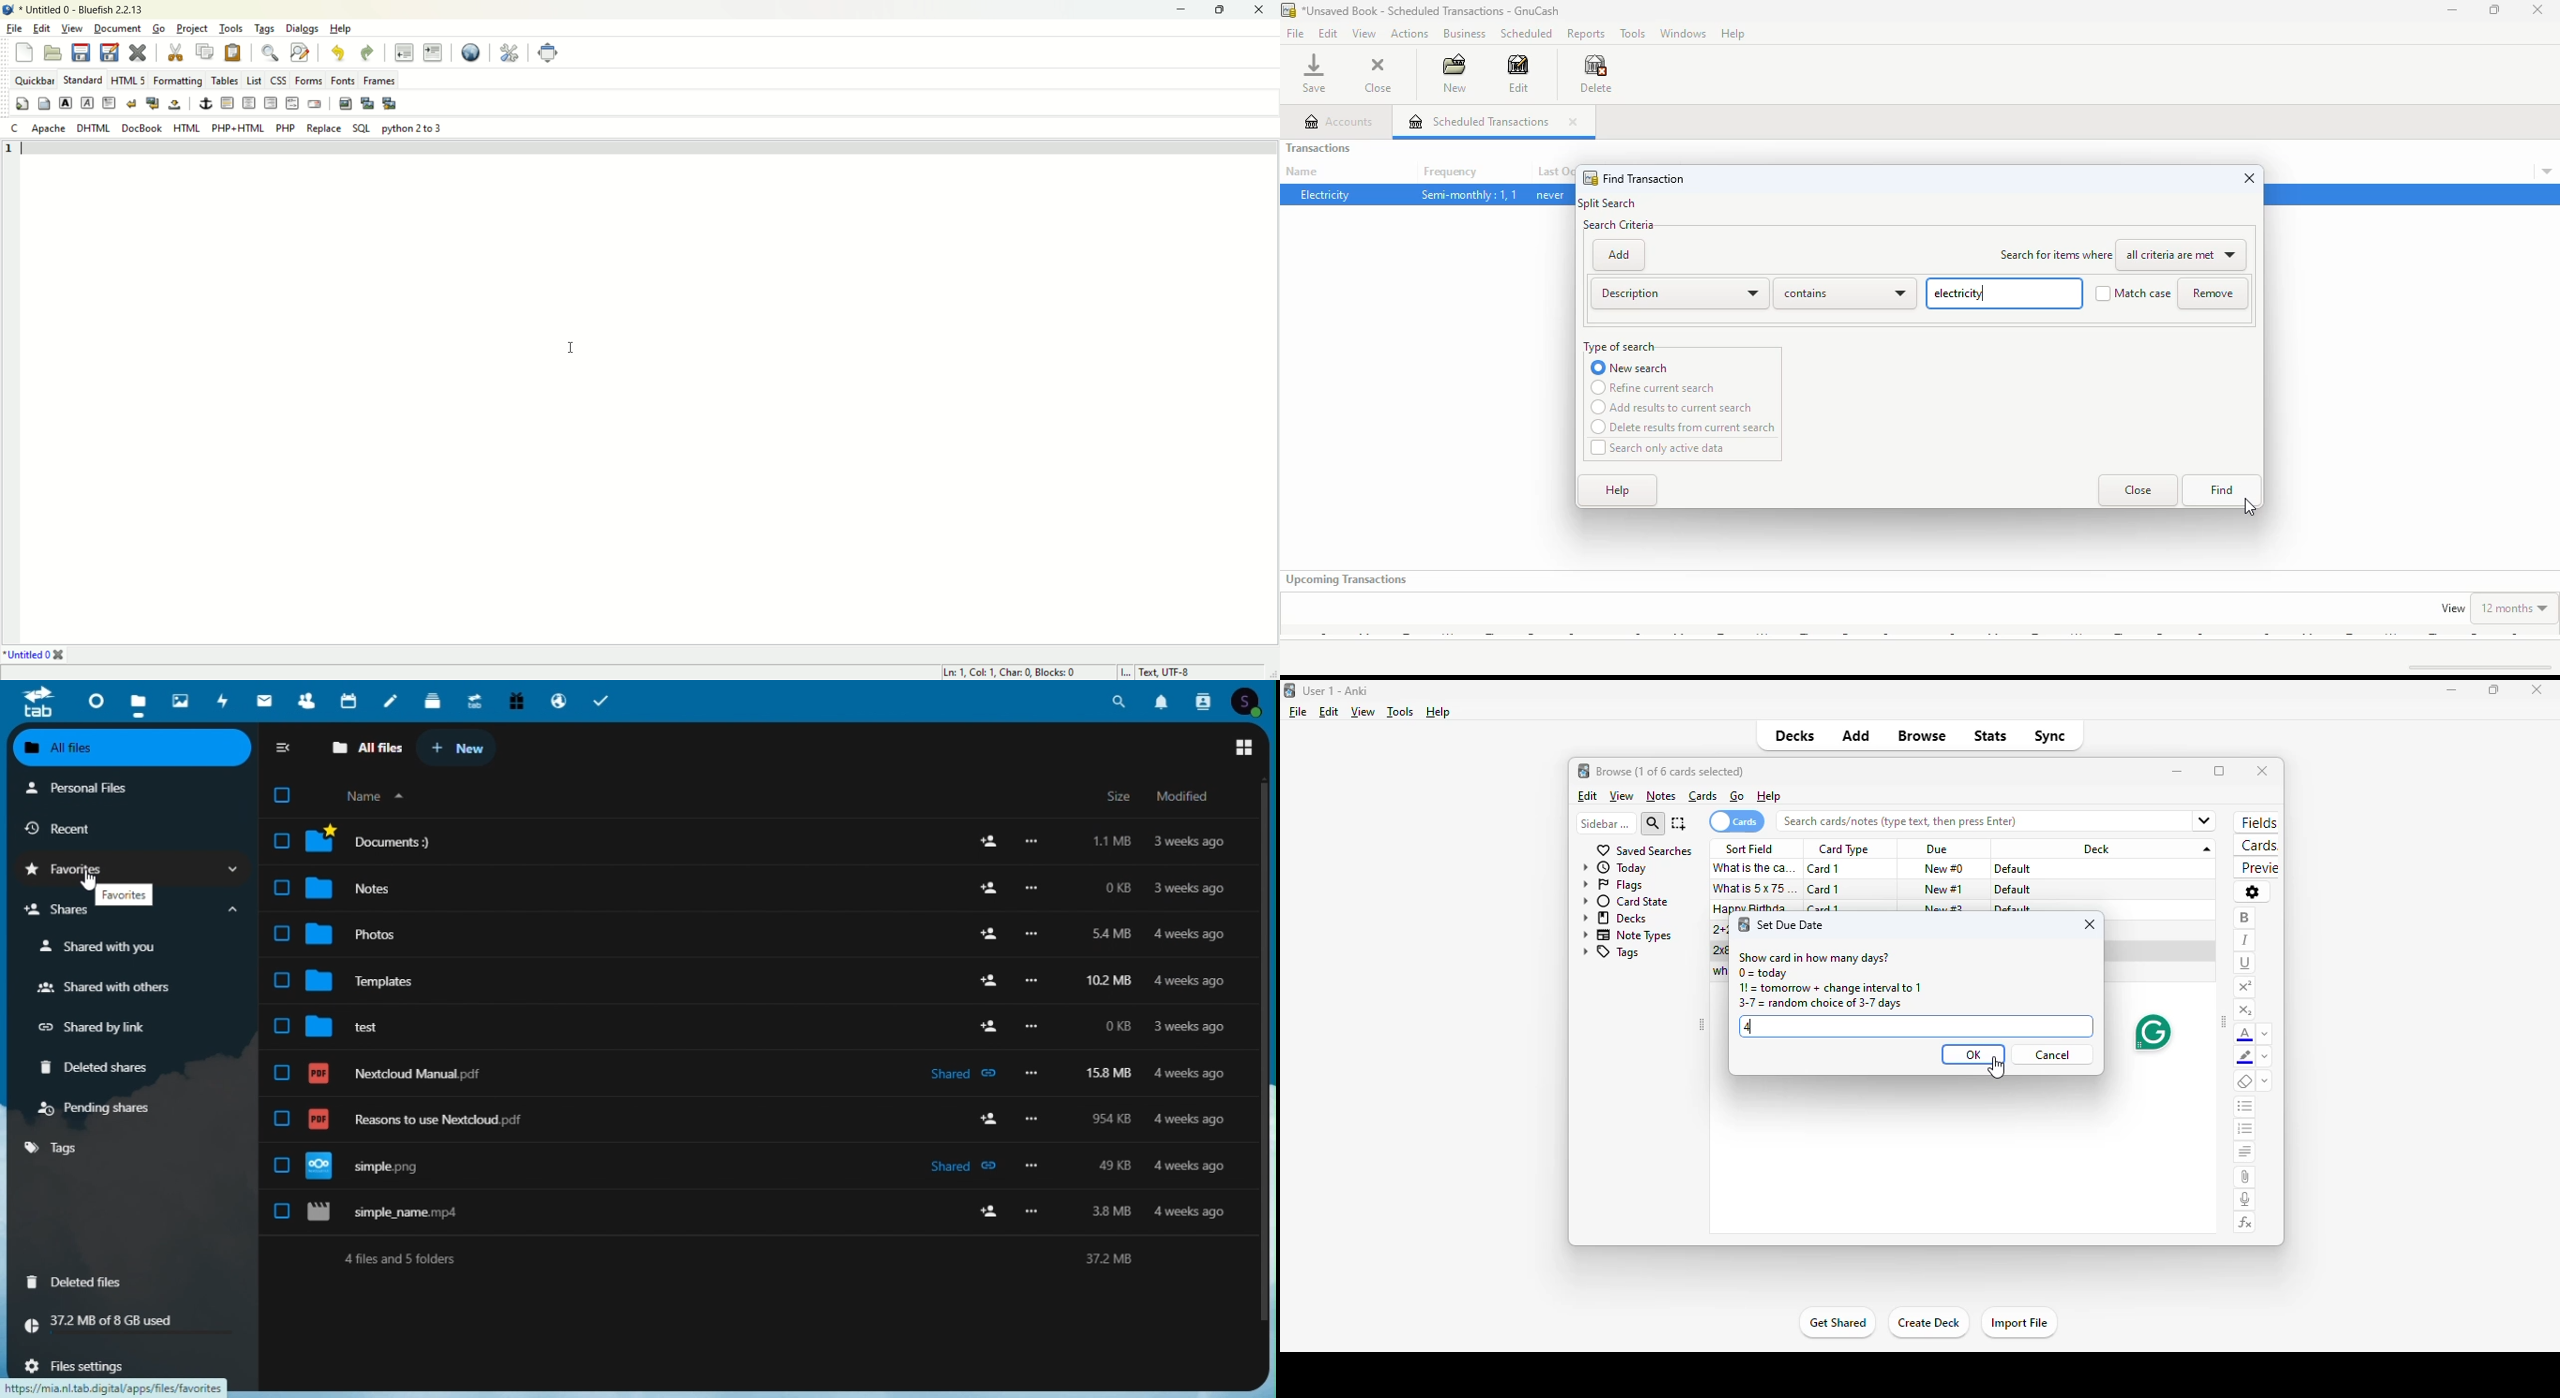 Image resolution: width=2576 pixels, height=1400 pixels. I want to click on flags, so click(1613, 886).